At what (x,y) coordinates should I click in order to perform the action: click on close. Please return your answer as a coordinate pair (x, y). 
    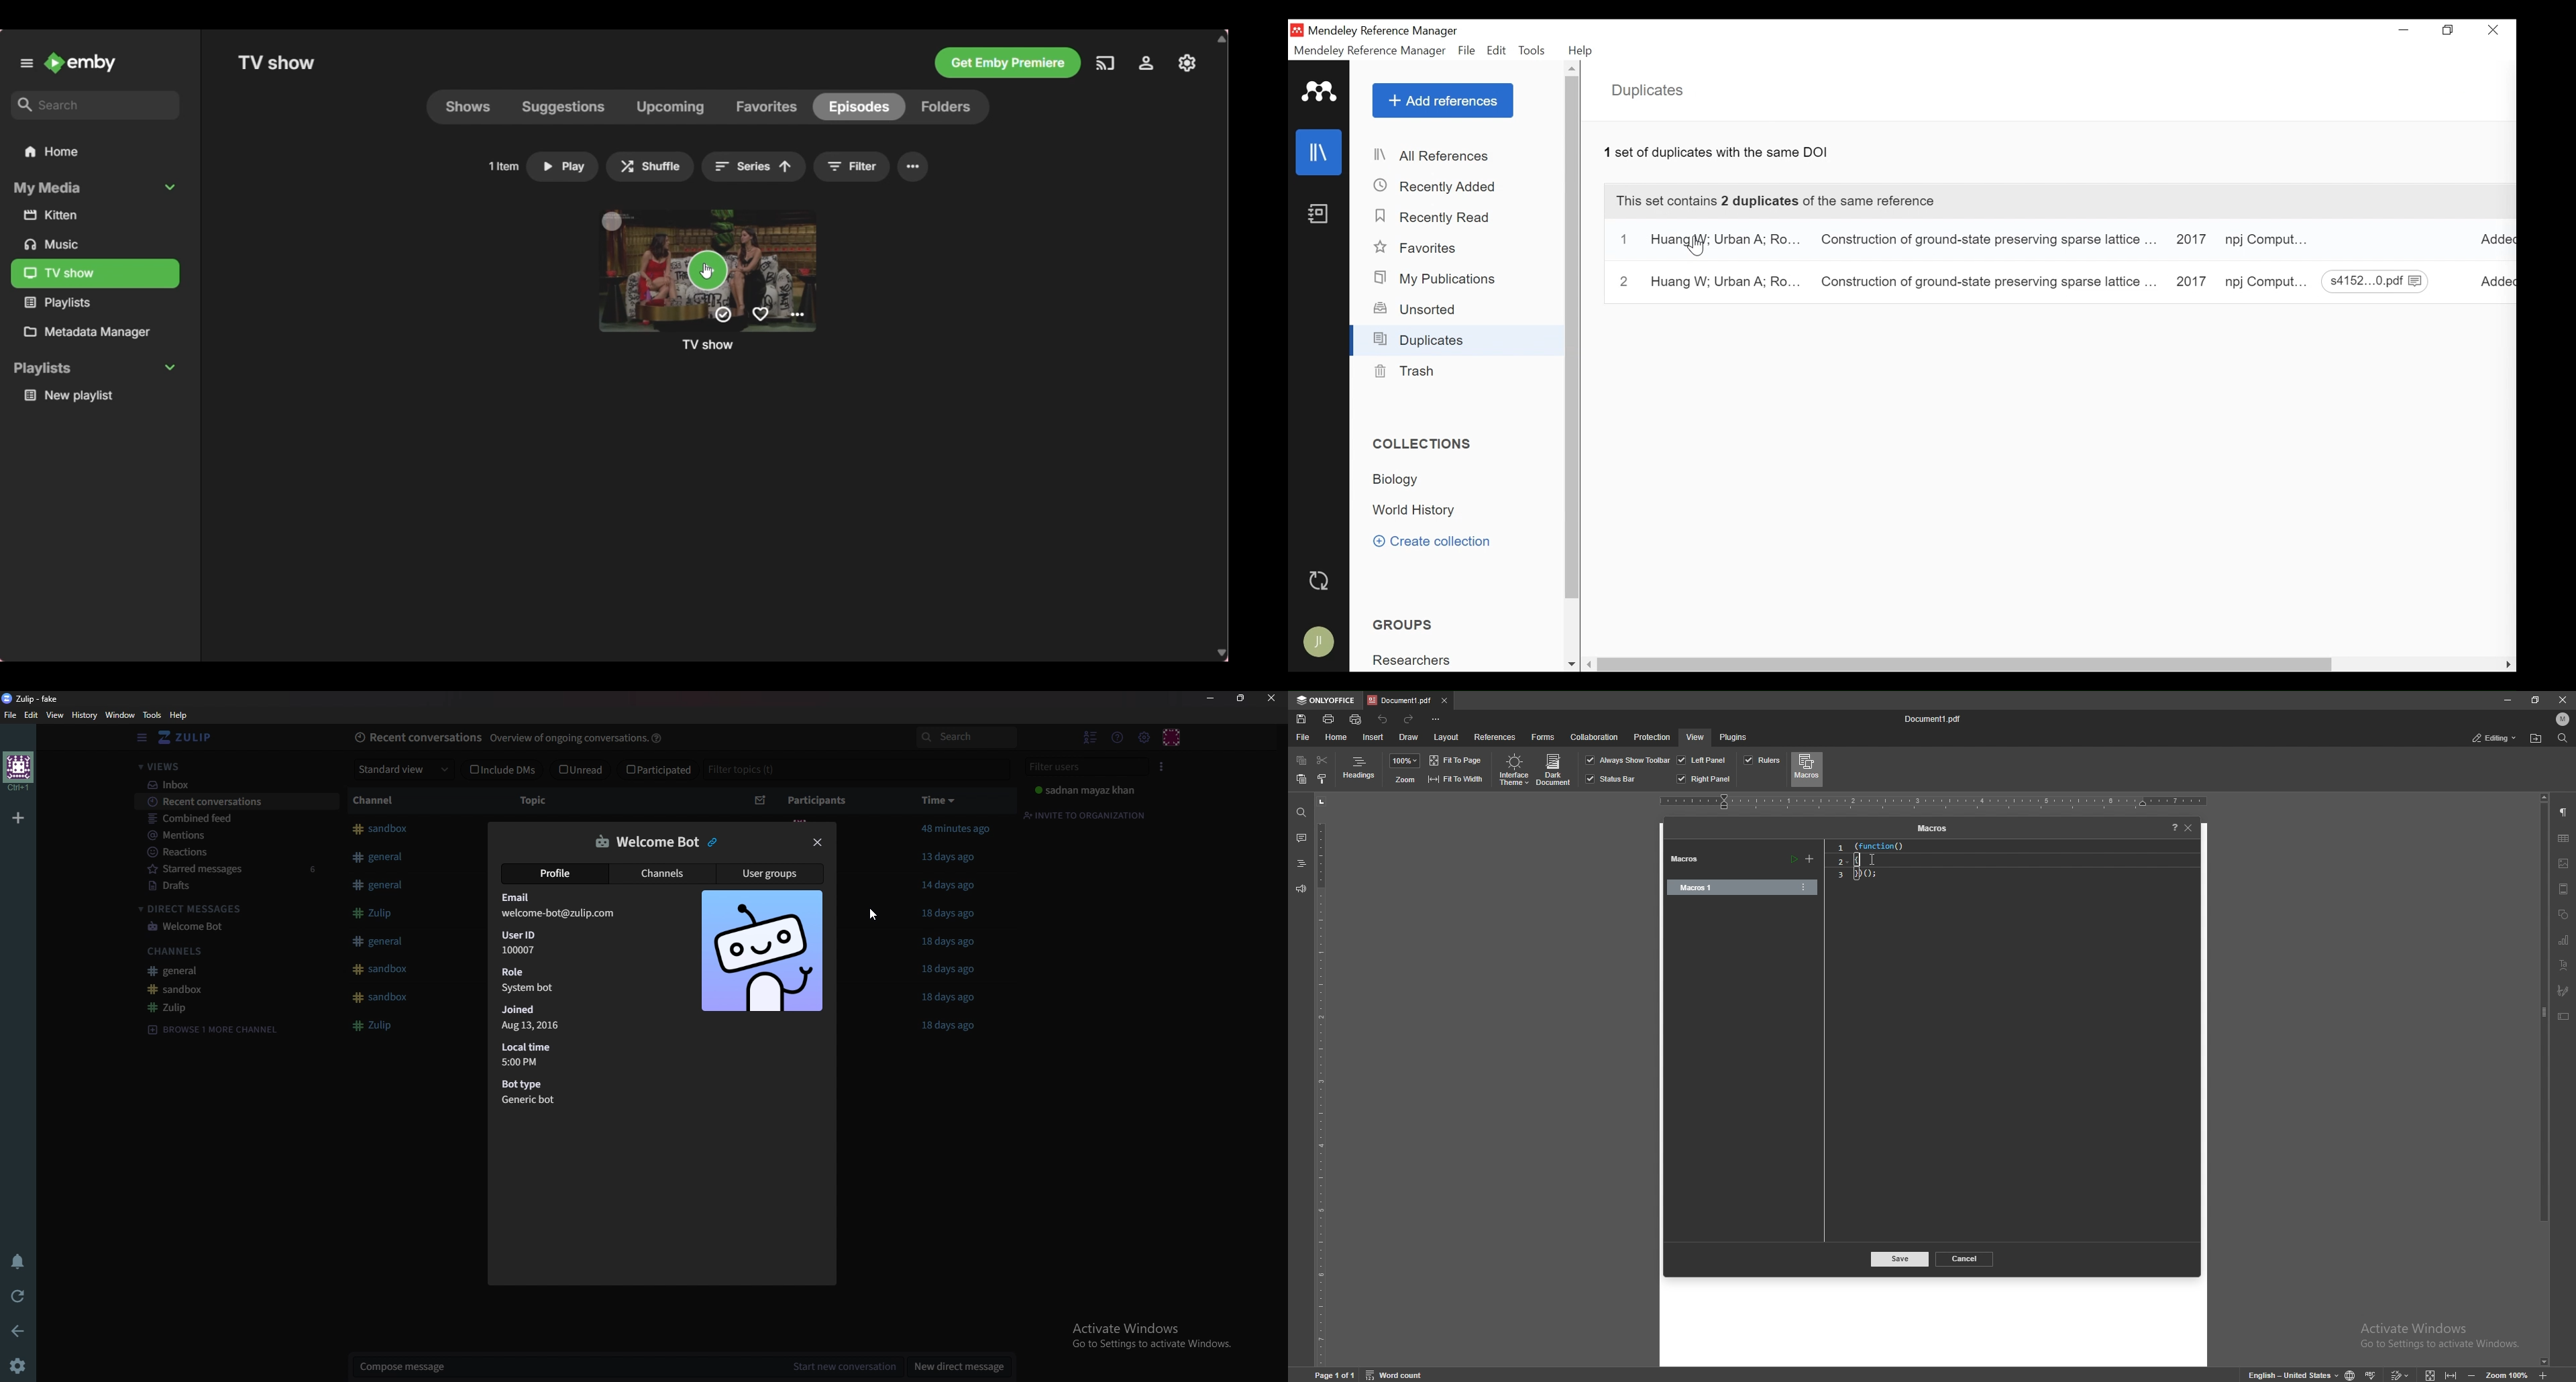
    Looking at the image, I should click on (2190, 828).